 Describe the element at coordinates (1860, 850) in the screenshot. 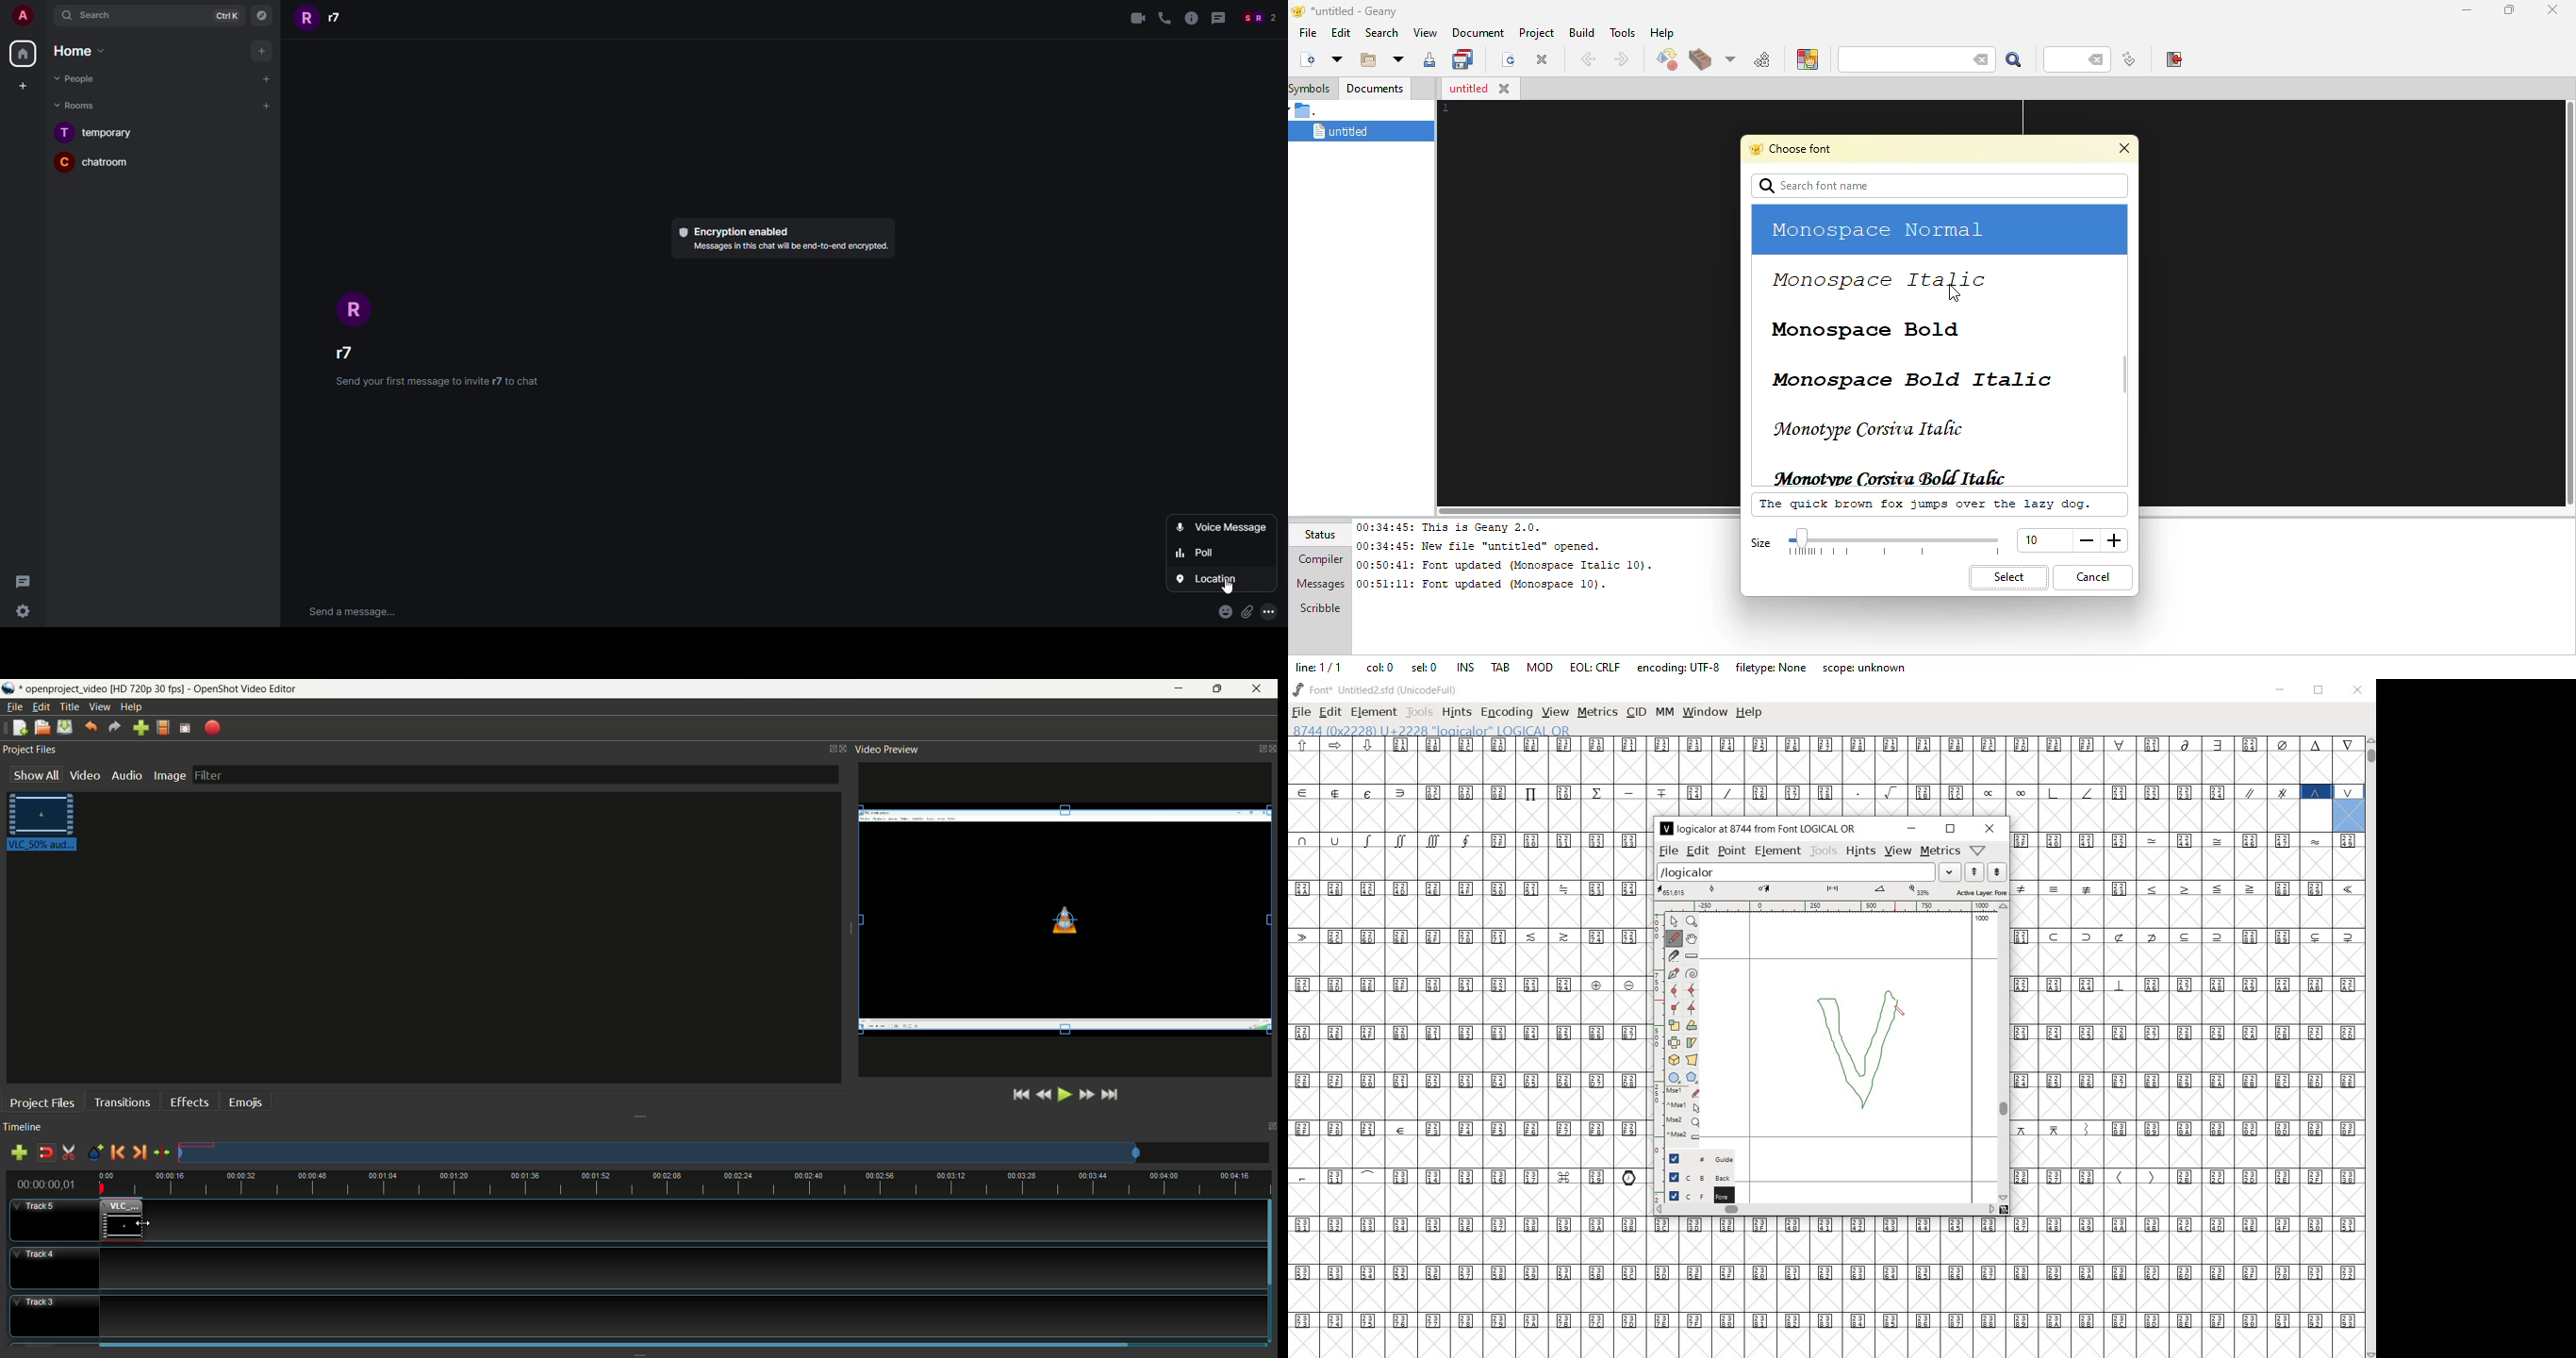

I see `hints` at that location.